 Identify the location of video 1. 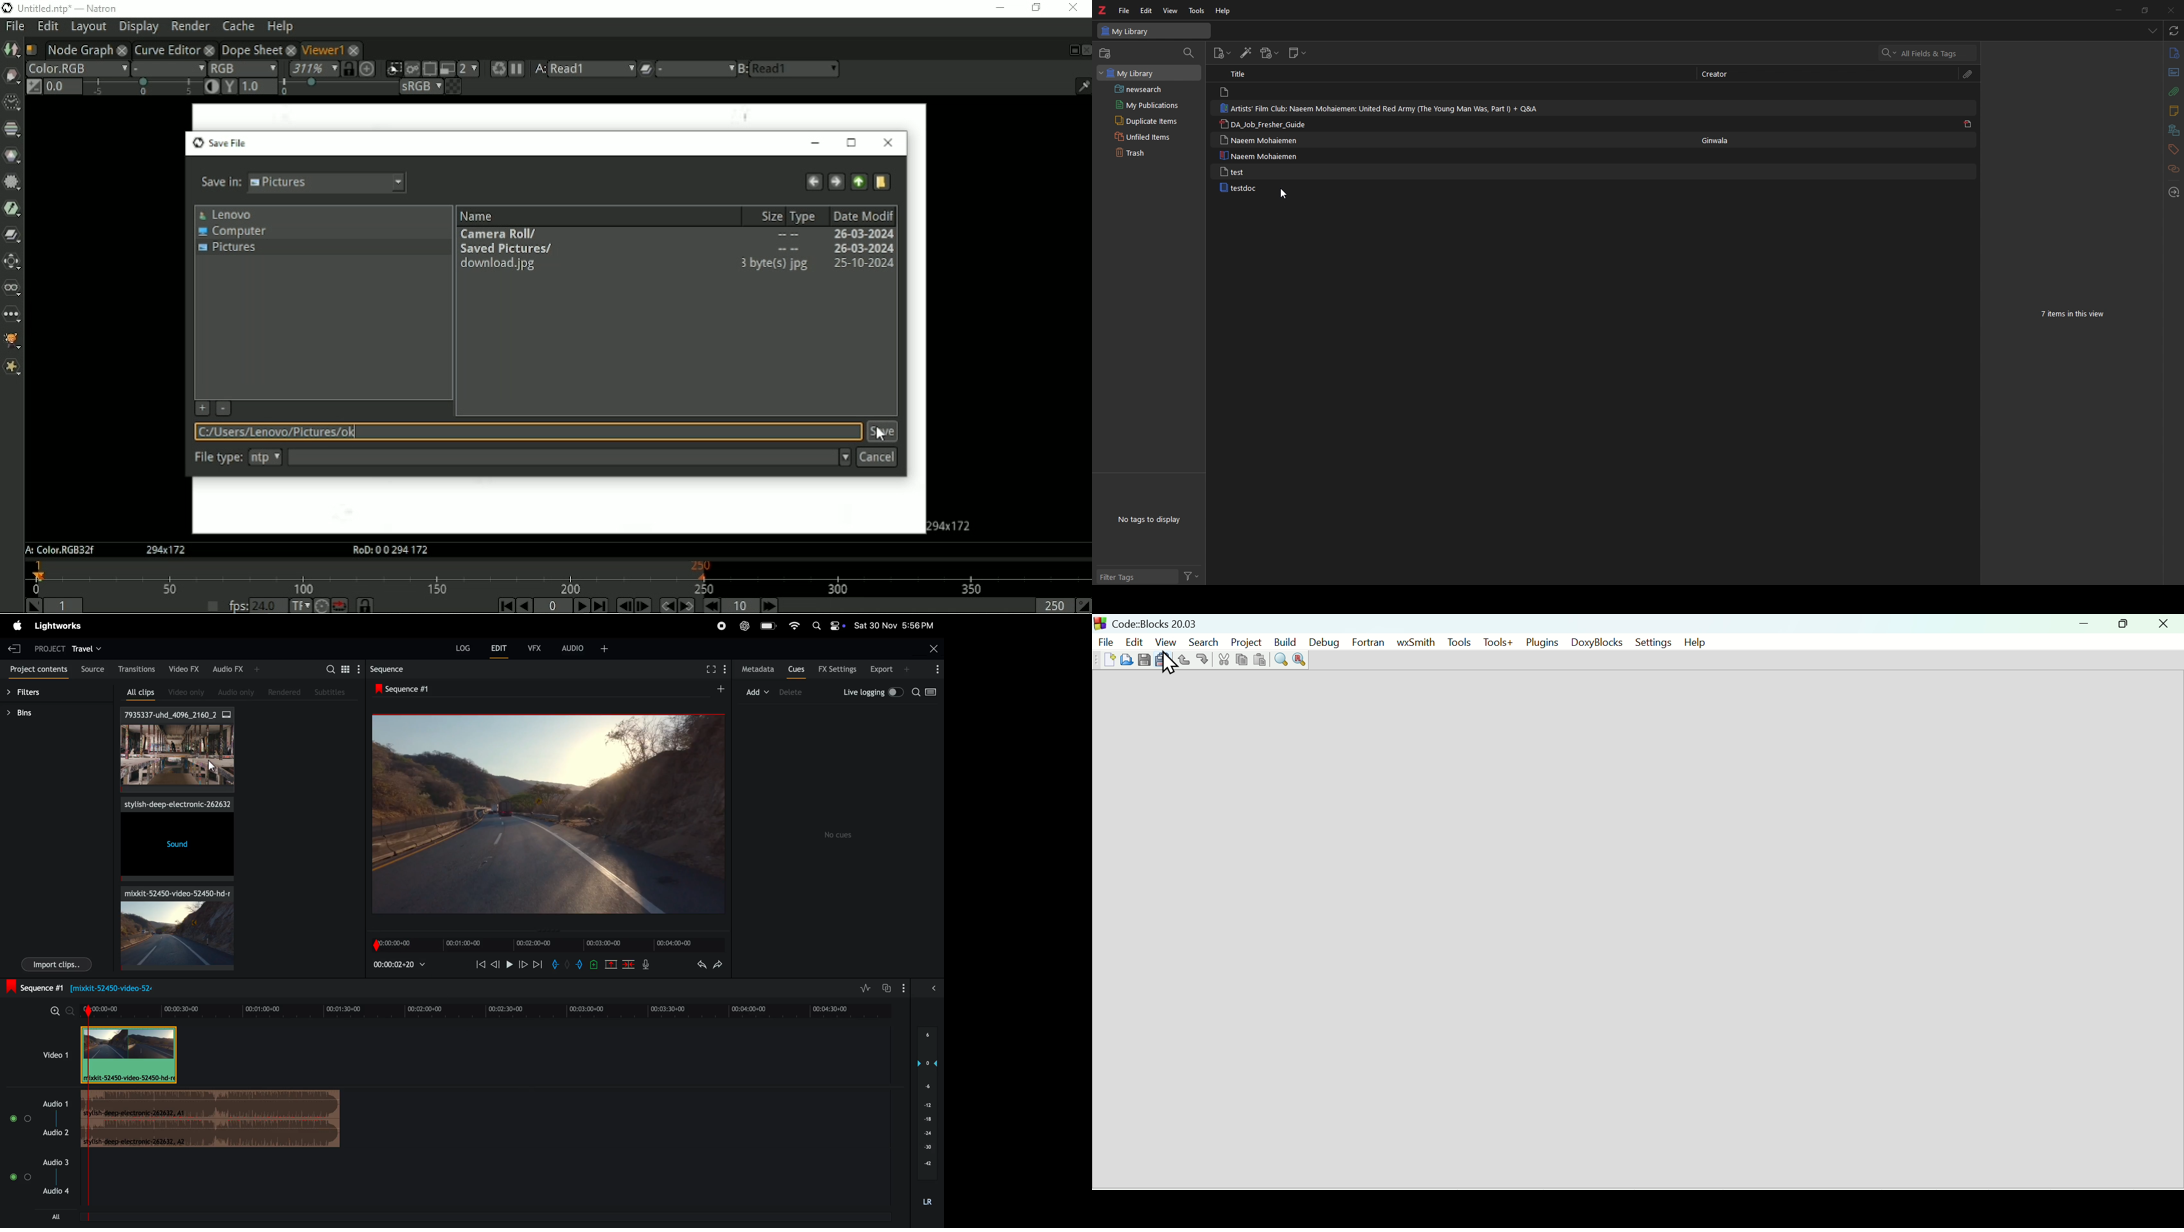
(53, 1054).